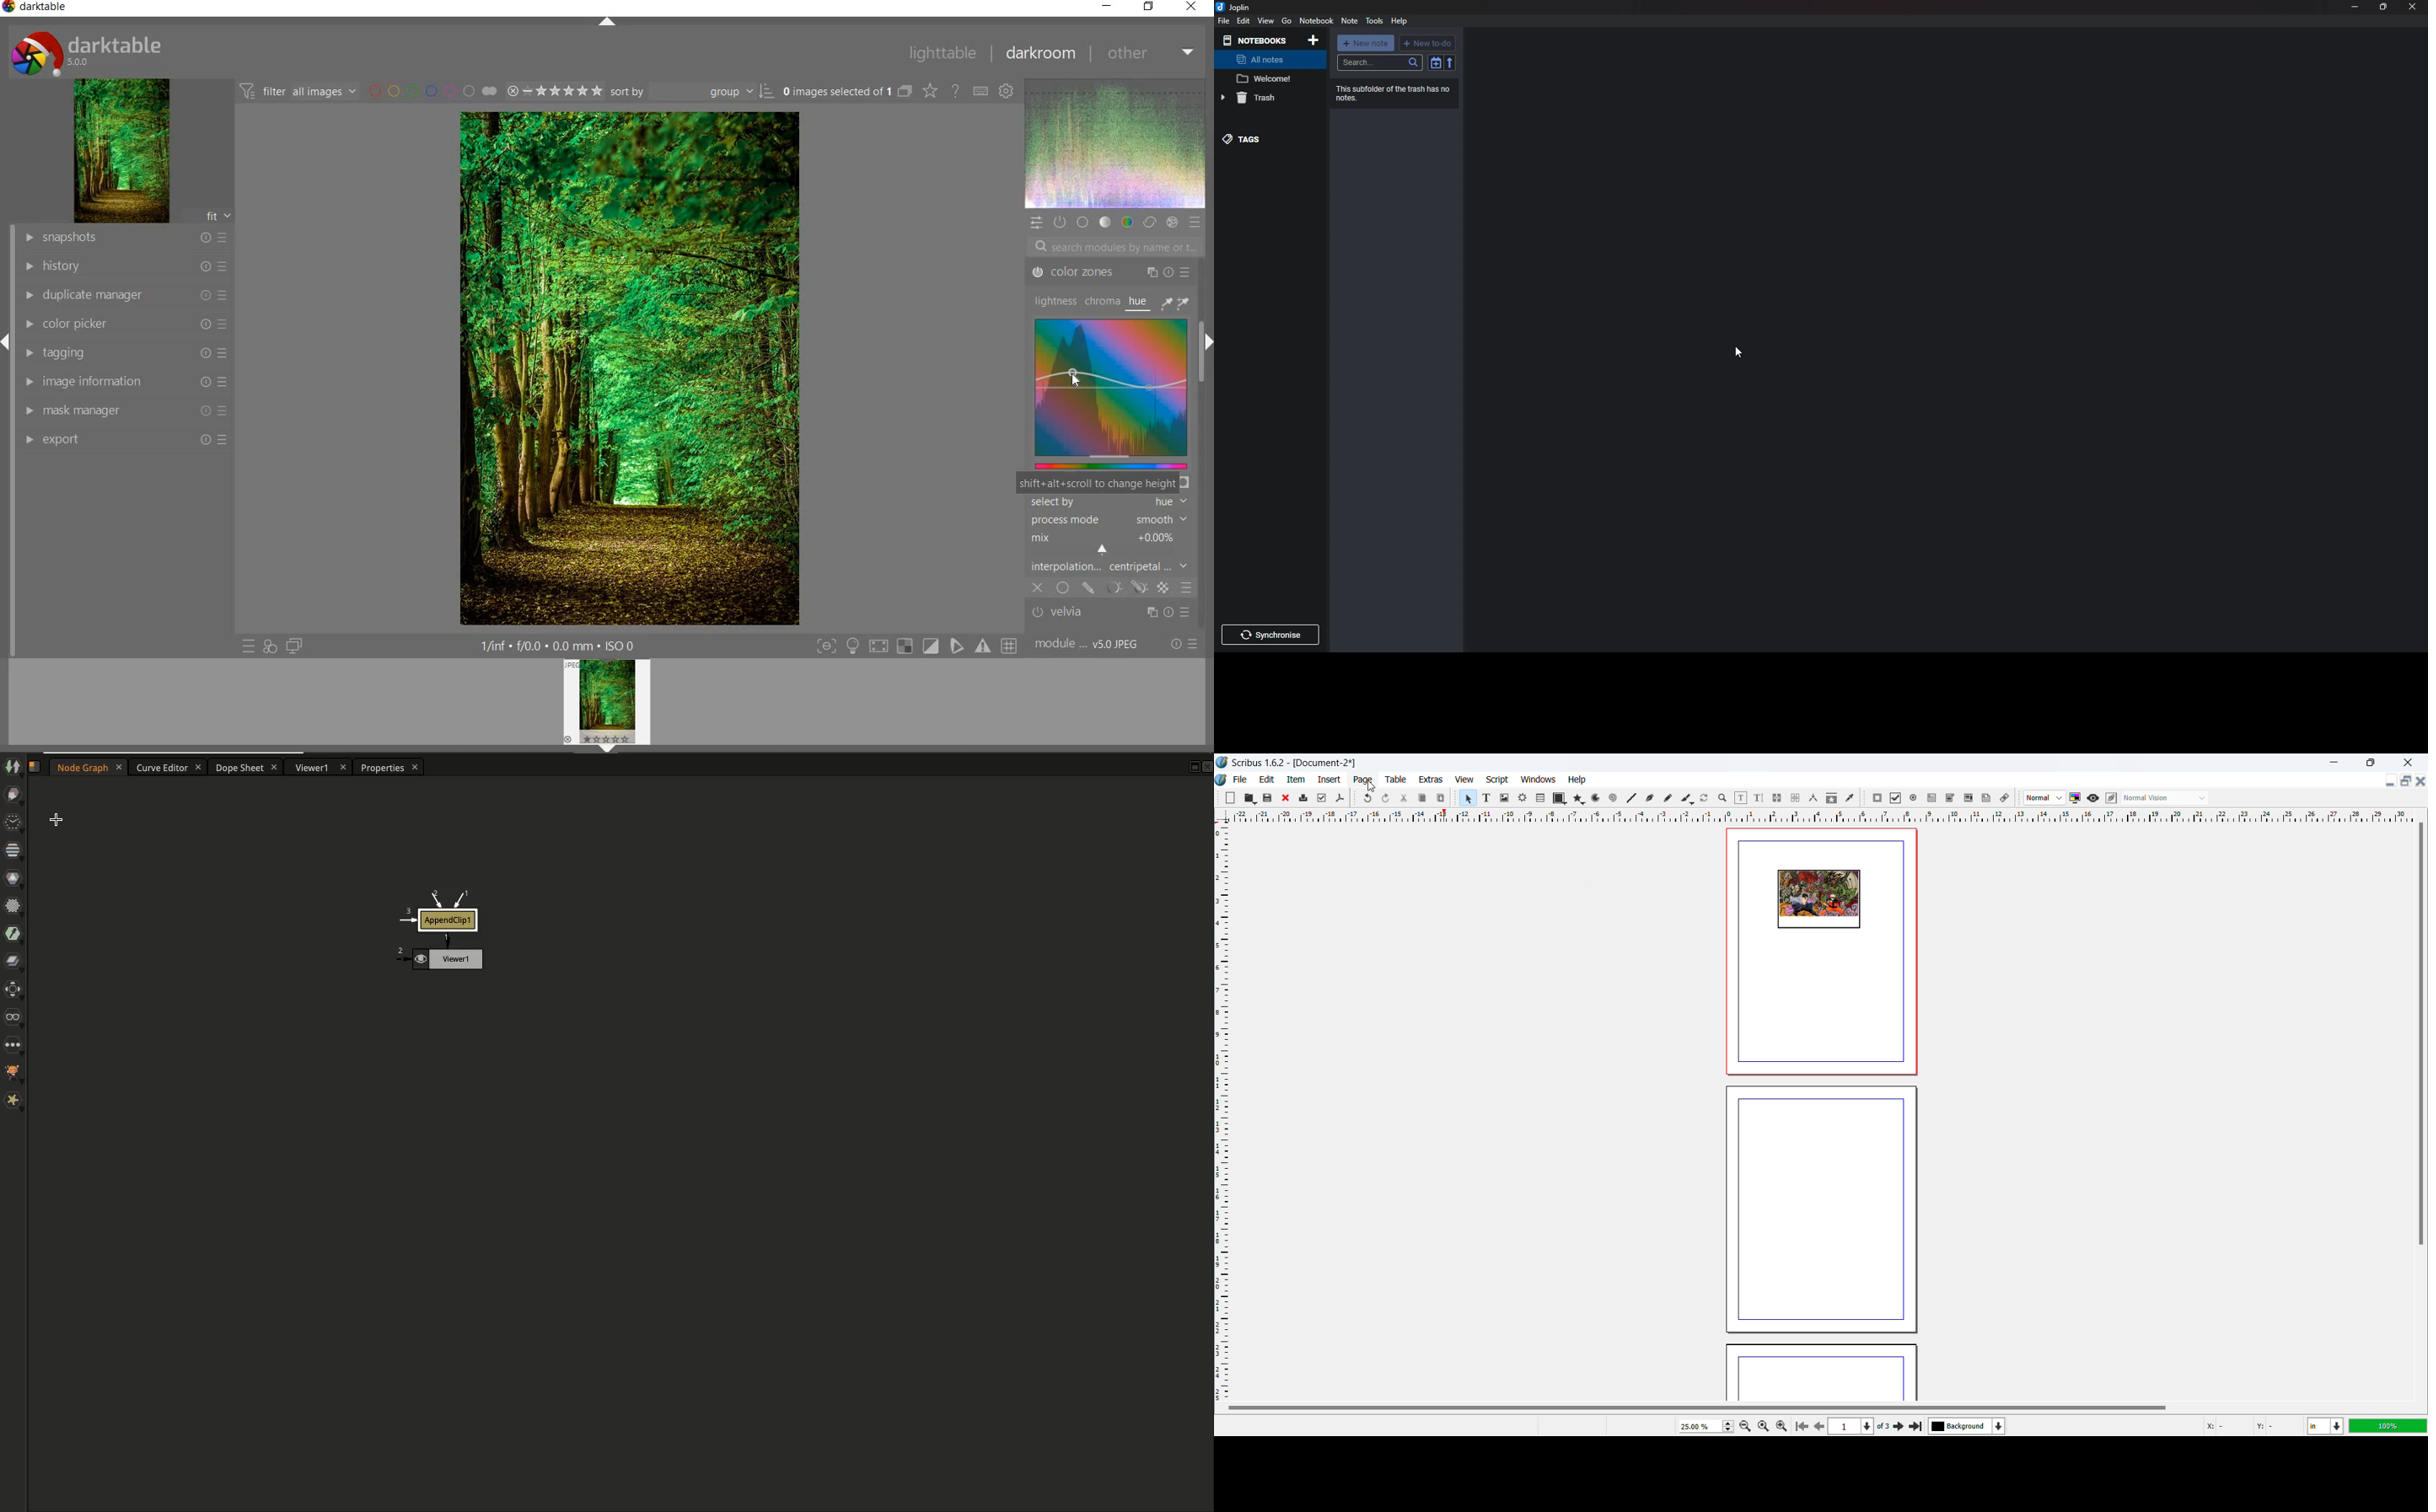 The width and height of the screenshot is (2436, 1512). Describe the element at coordinates (1239, 779) in the screenshot. I see `file` at that location.